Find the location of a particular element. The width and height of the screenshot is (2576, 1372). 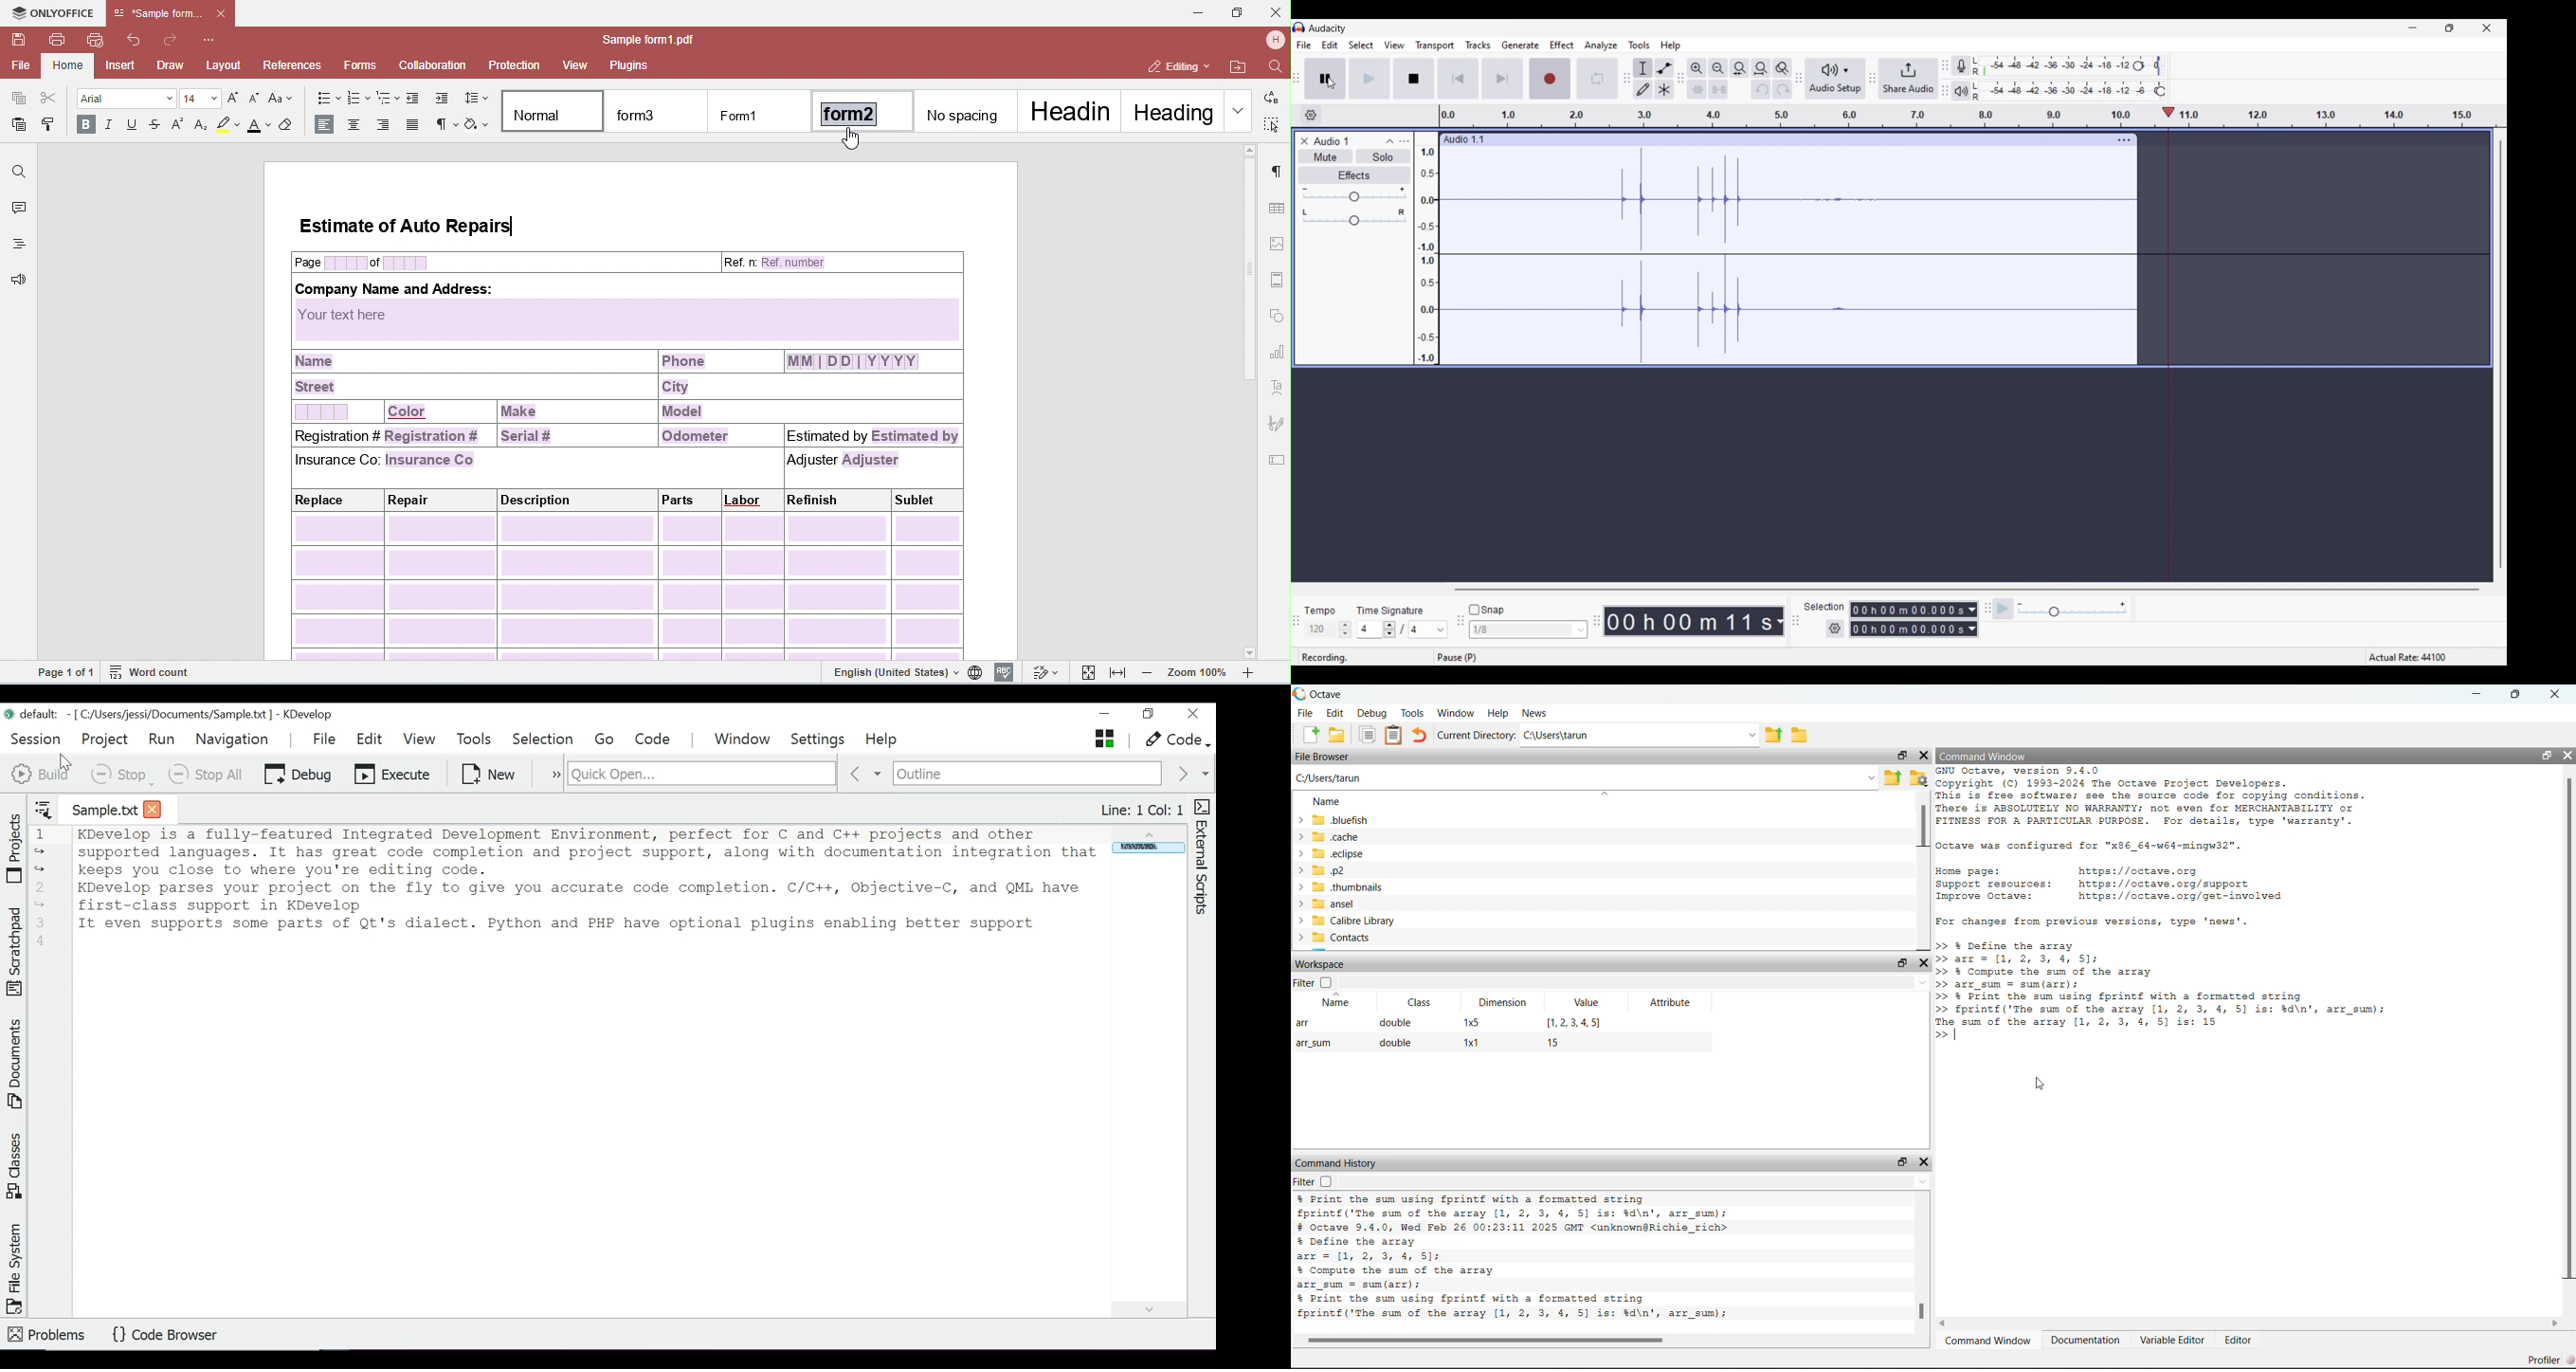

toolbar is located at coordinates (1459, 624).